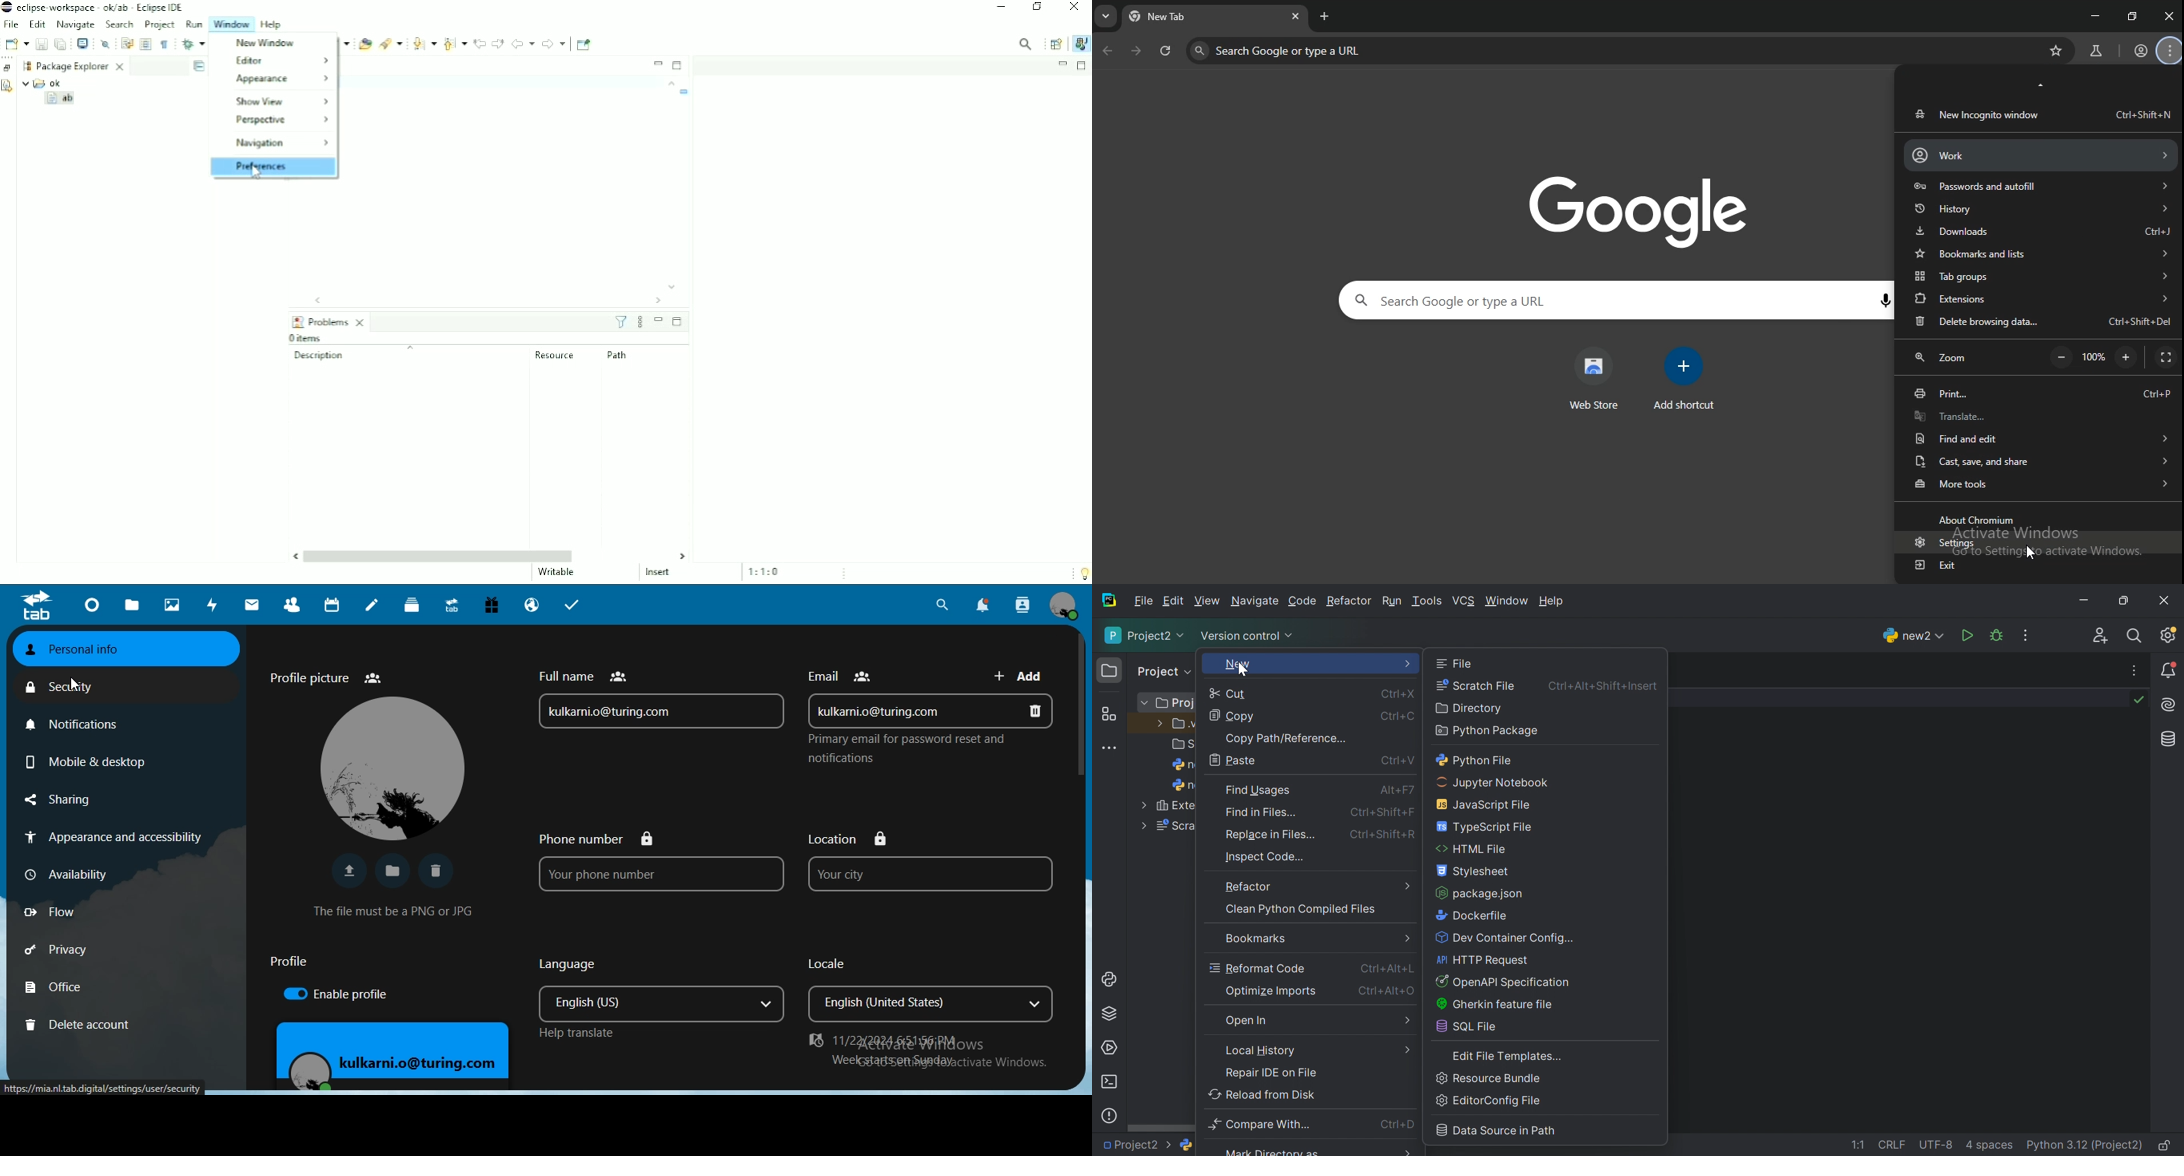 The width and height of the screenshot is (2184, 1176). Describe the element at coordinates (406, 1068) in the screenshot. I see `email address` at that location.